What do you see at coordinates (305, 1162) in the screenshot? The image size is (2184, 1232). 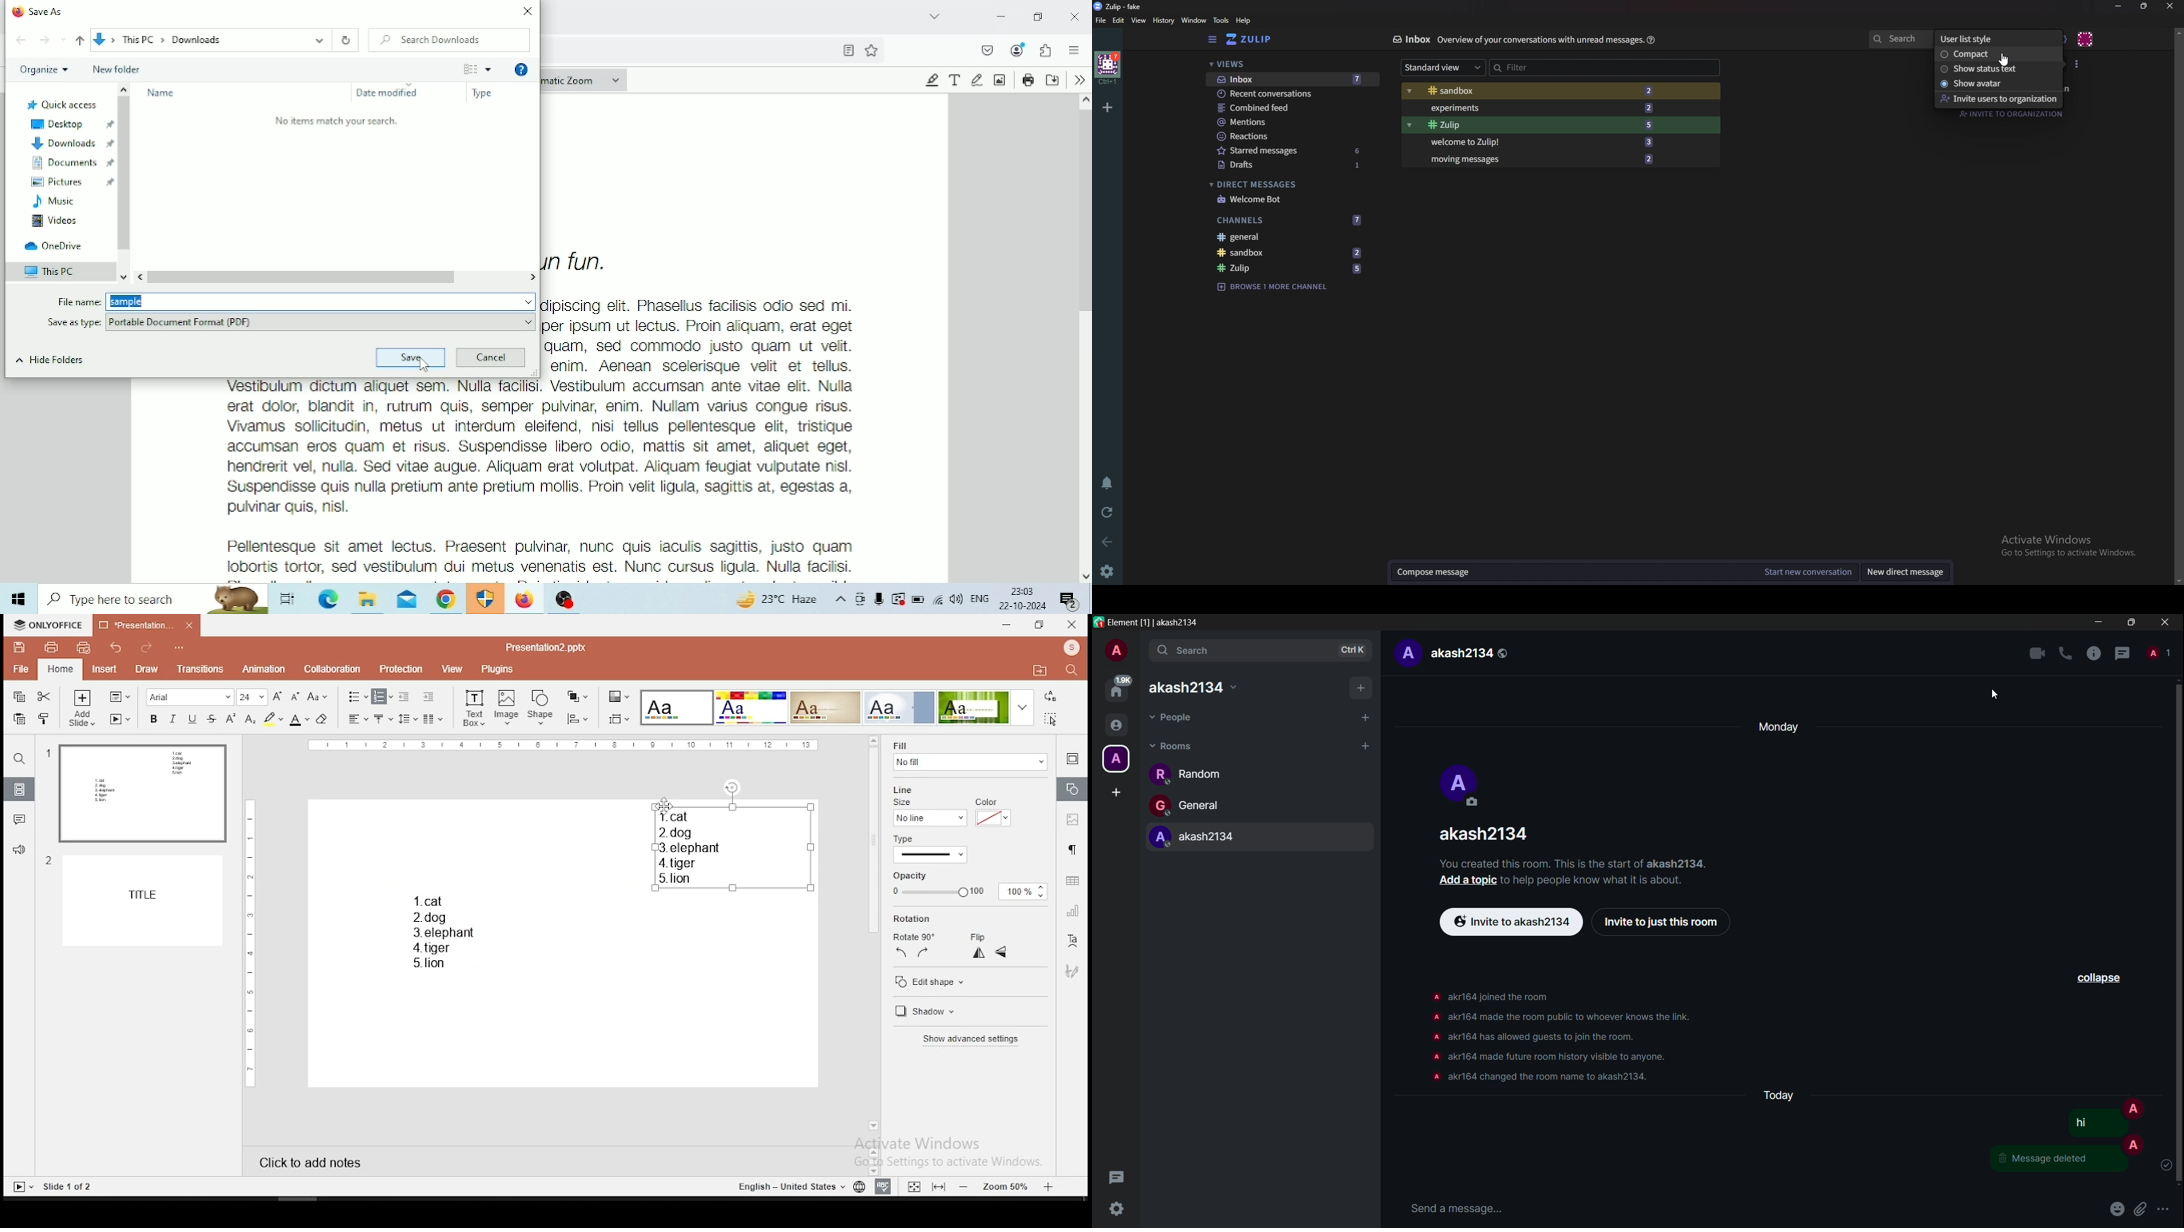 I see `click to add notes` at bounding box center [305, 1162].